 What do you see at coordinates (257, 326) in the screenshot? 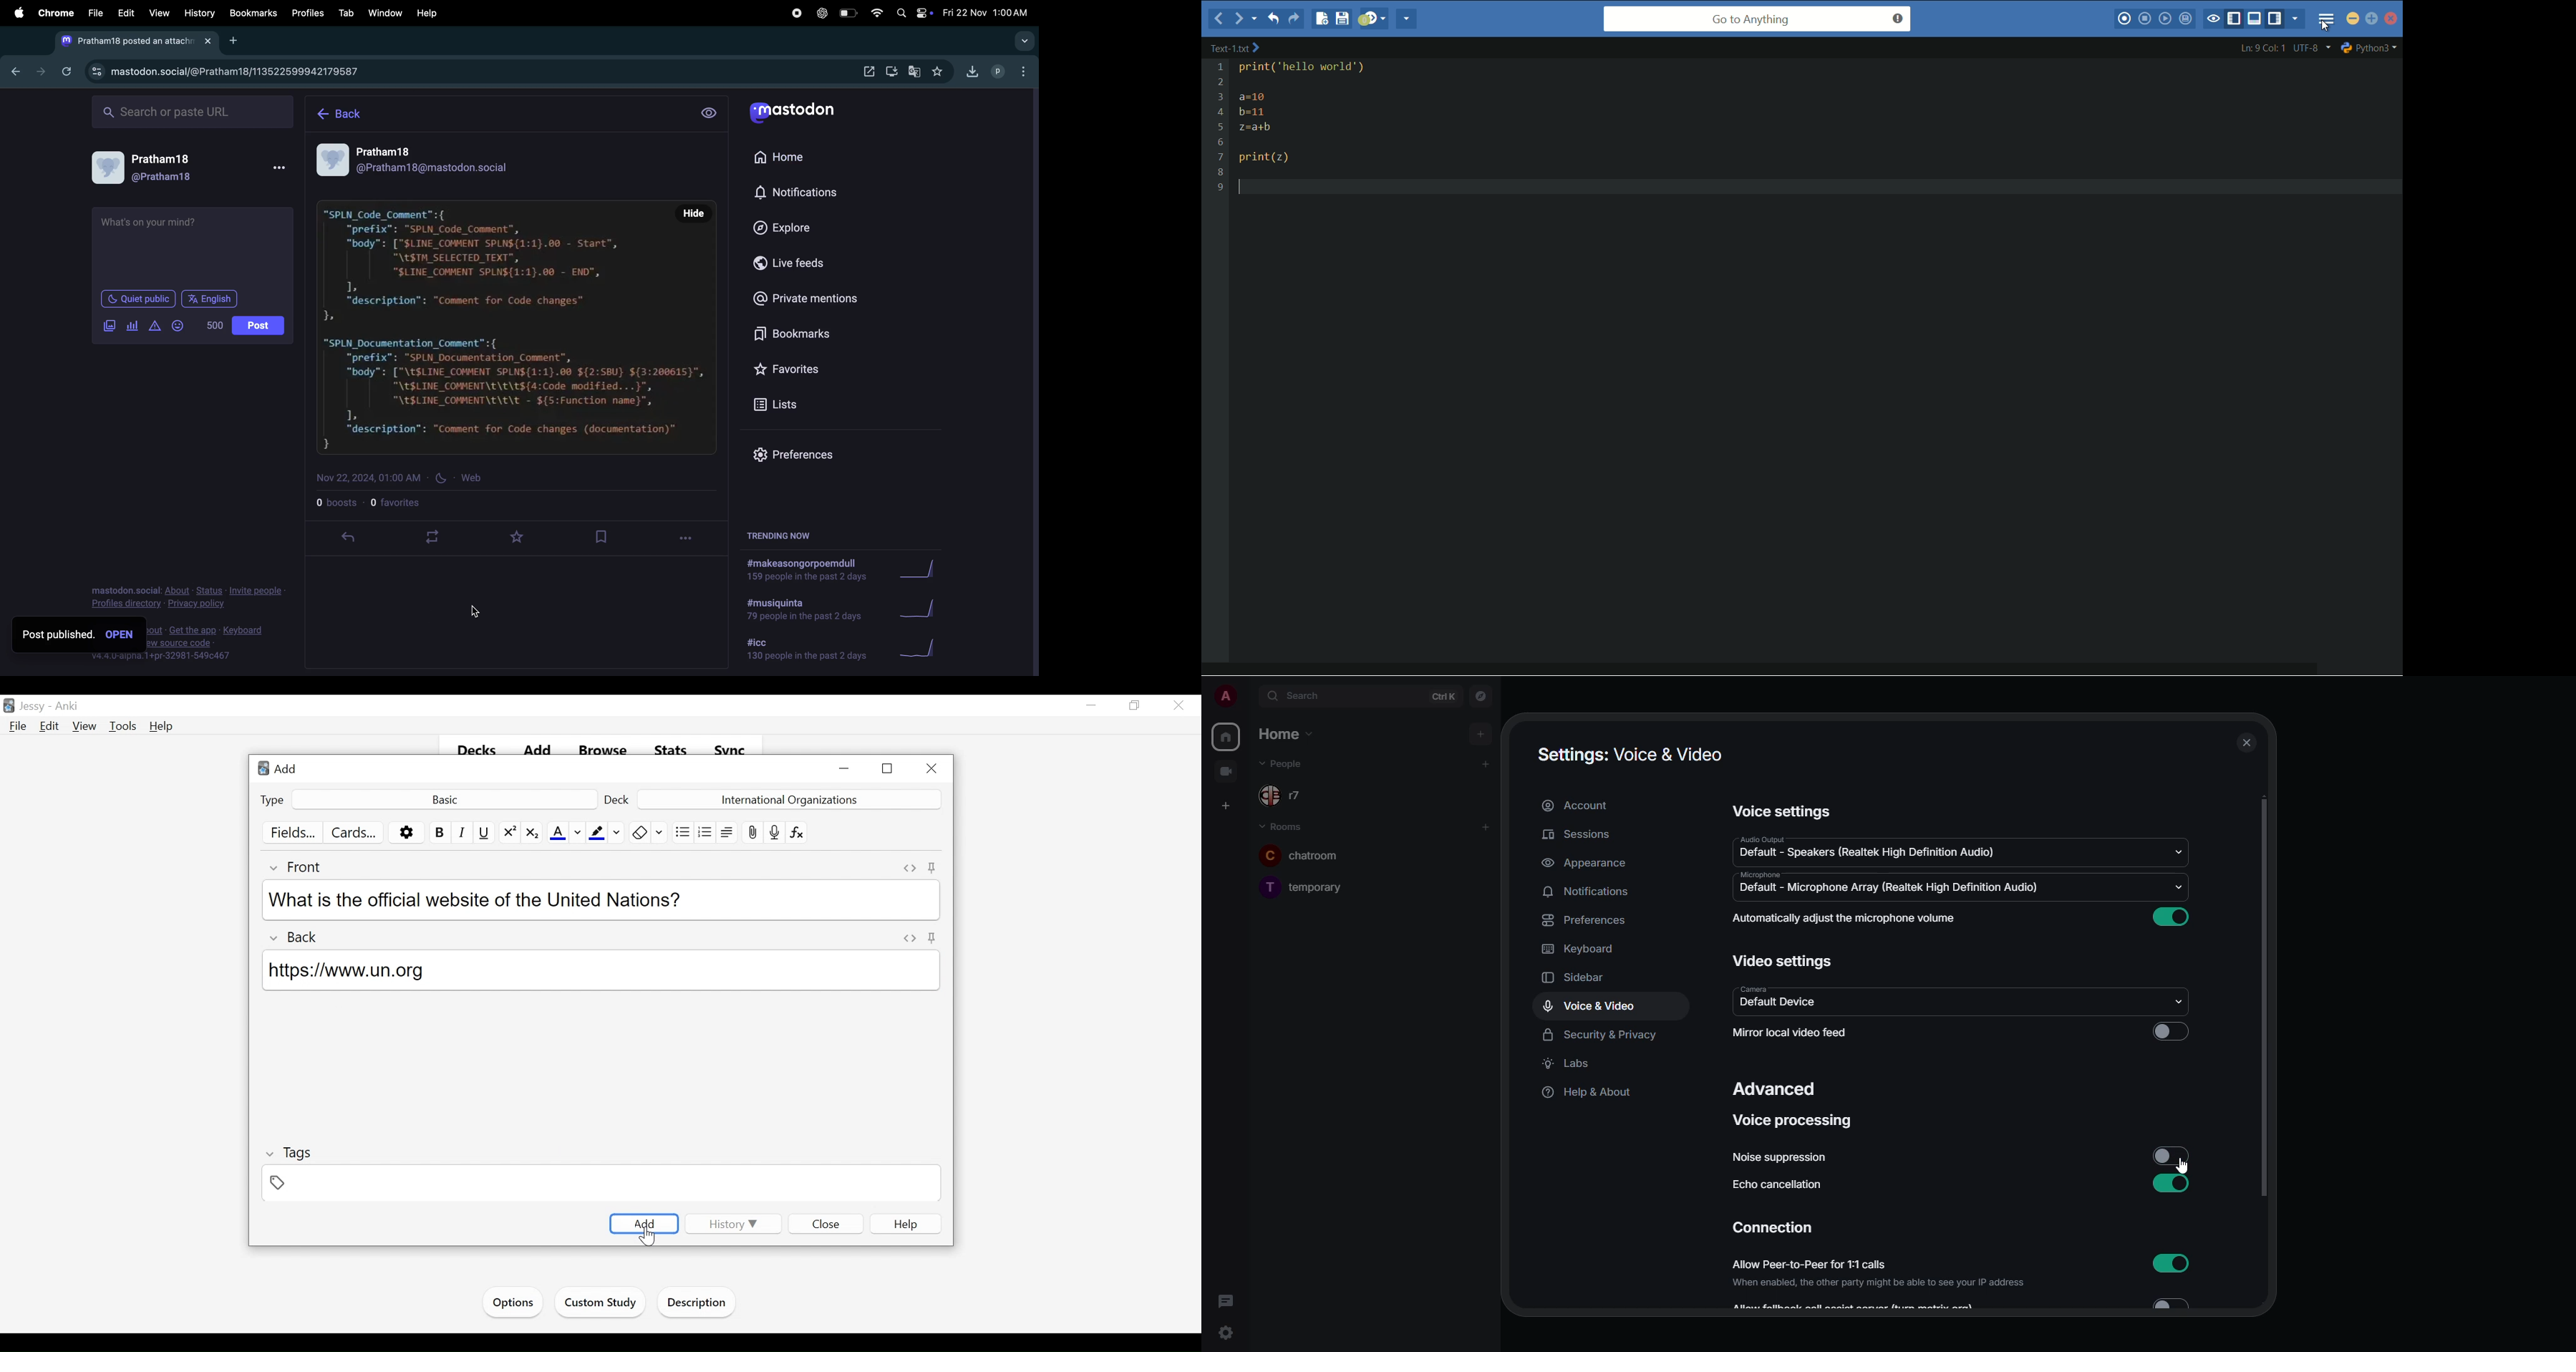
I see `post` at bounding box center [257, 326].